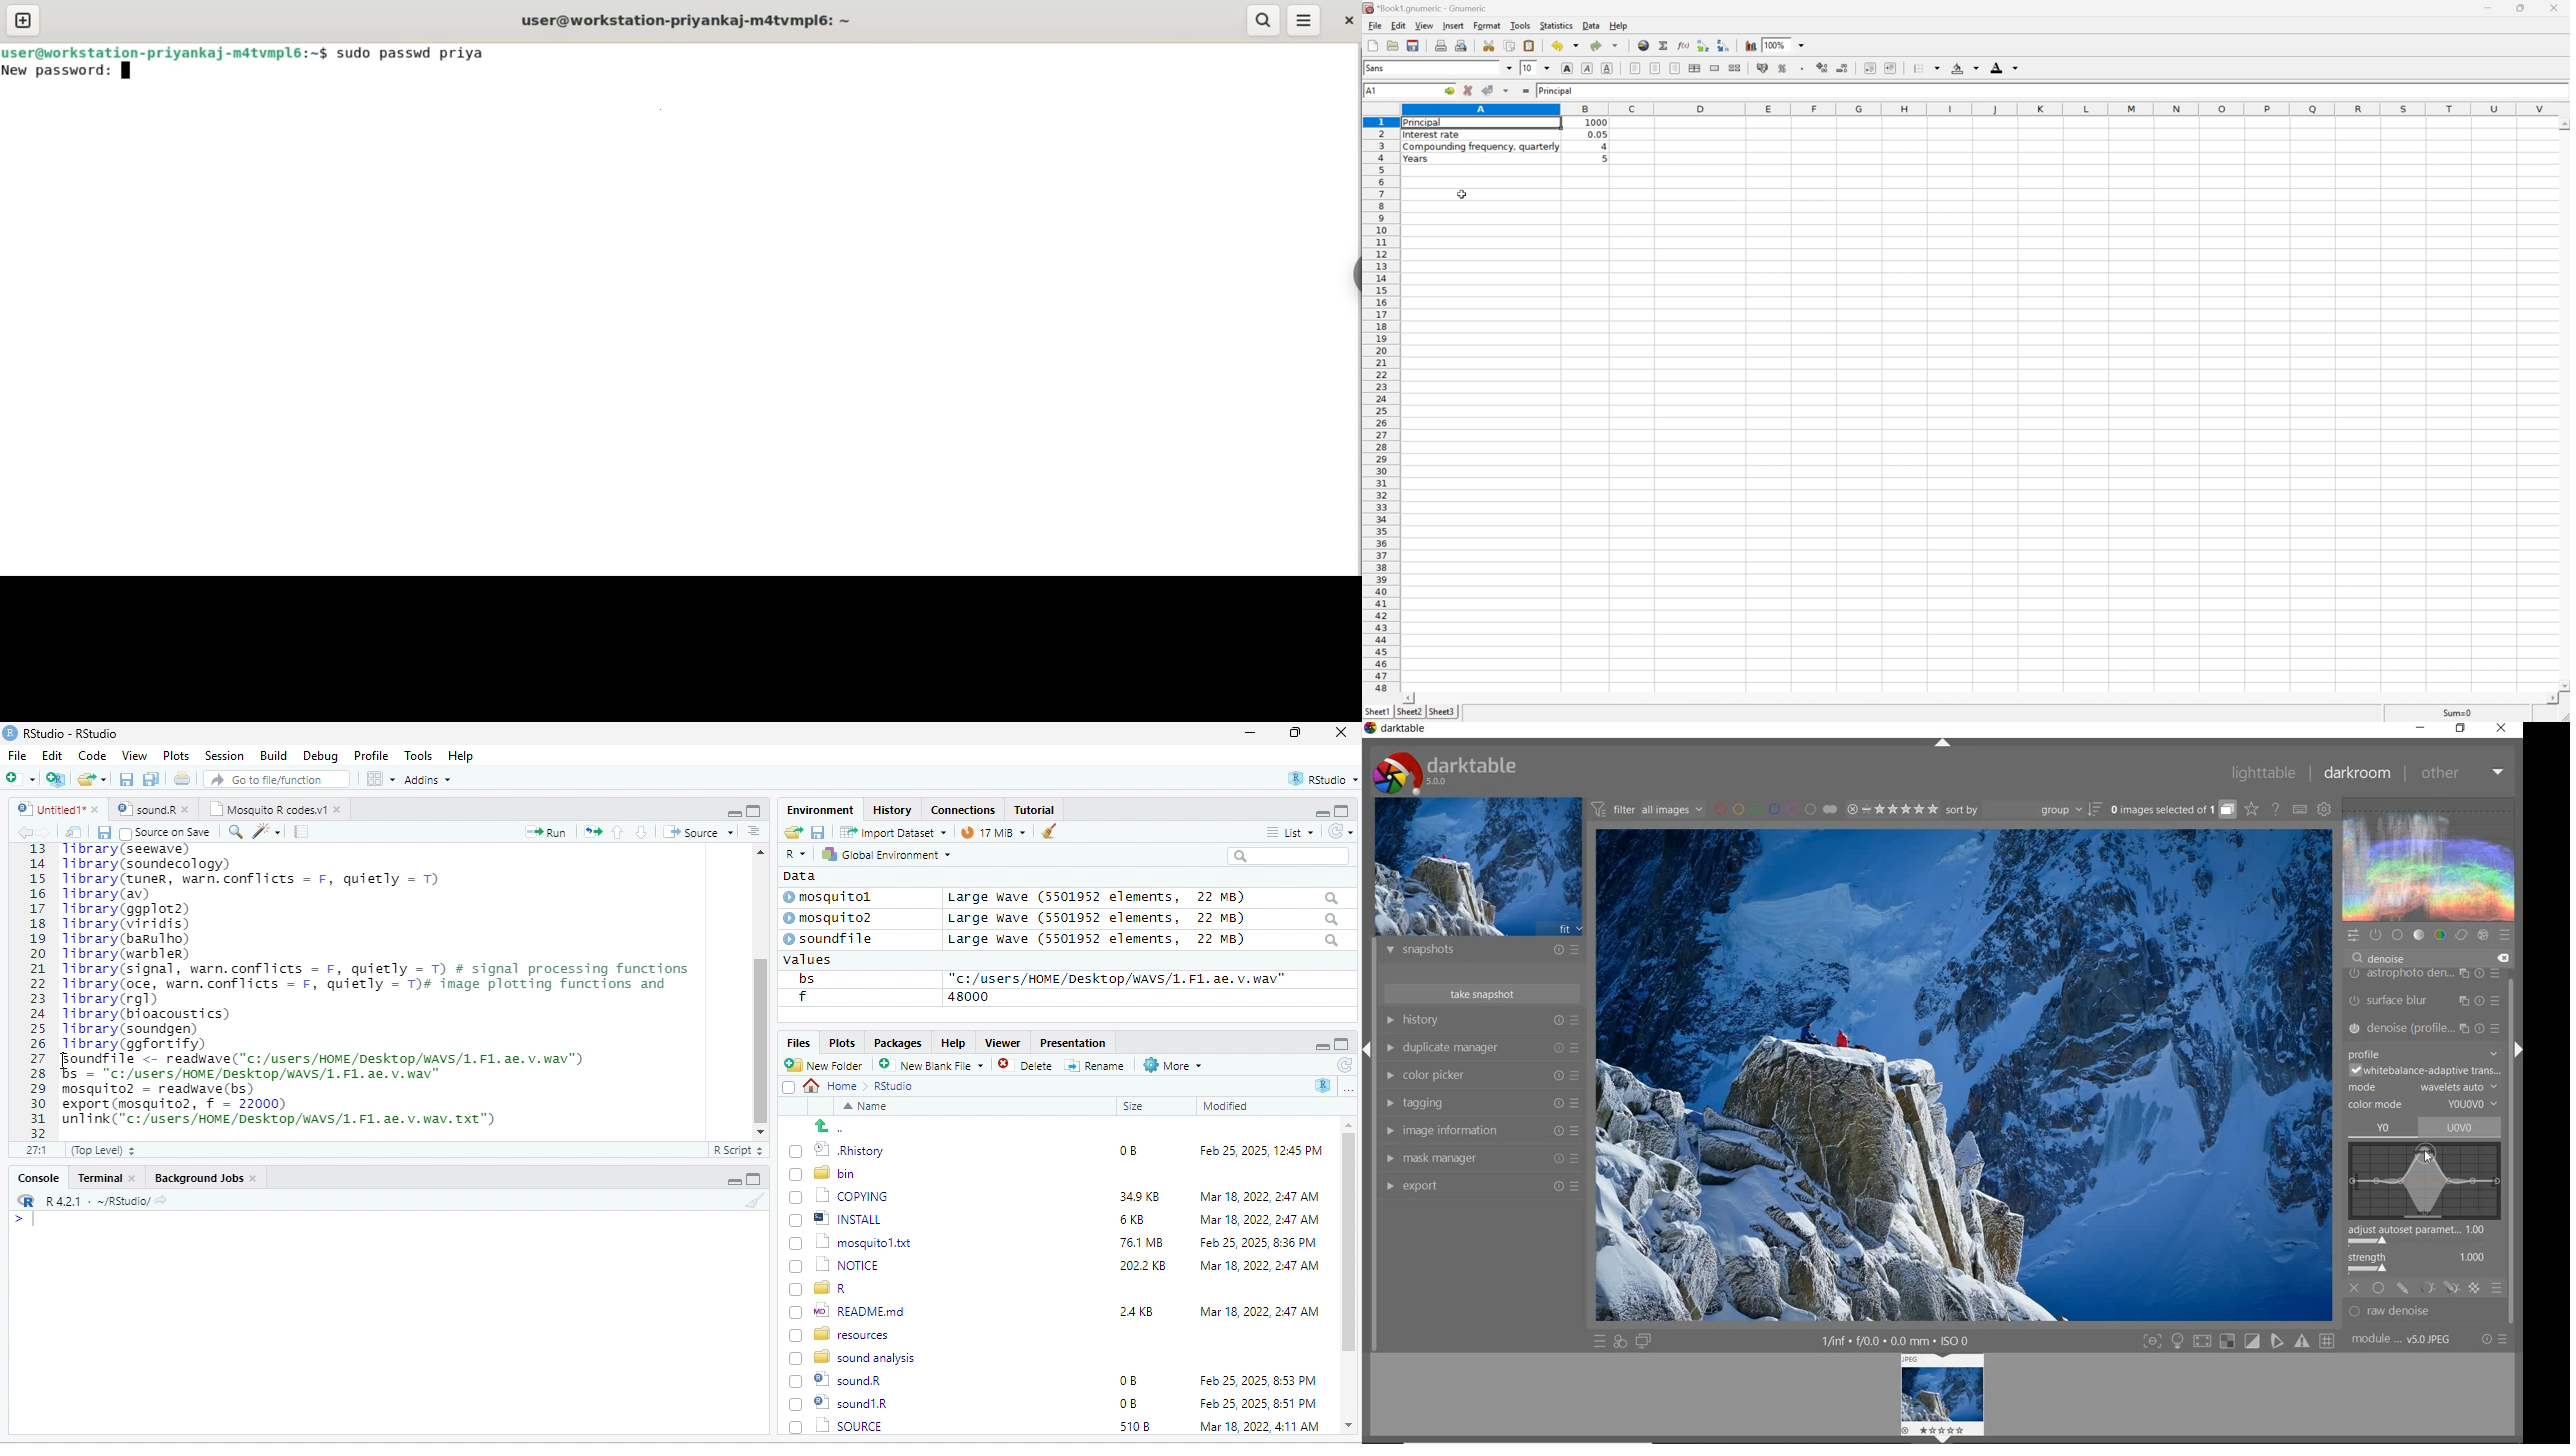 This screenshot has width=2576, height=1456. What do you see at coordinates (2424, 1086) in the screenshot?
I see `MODE` at bounding box center [2424, 1086].